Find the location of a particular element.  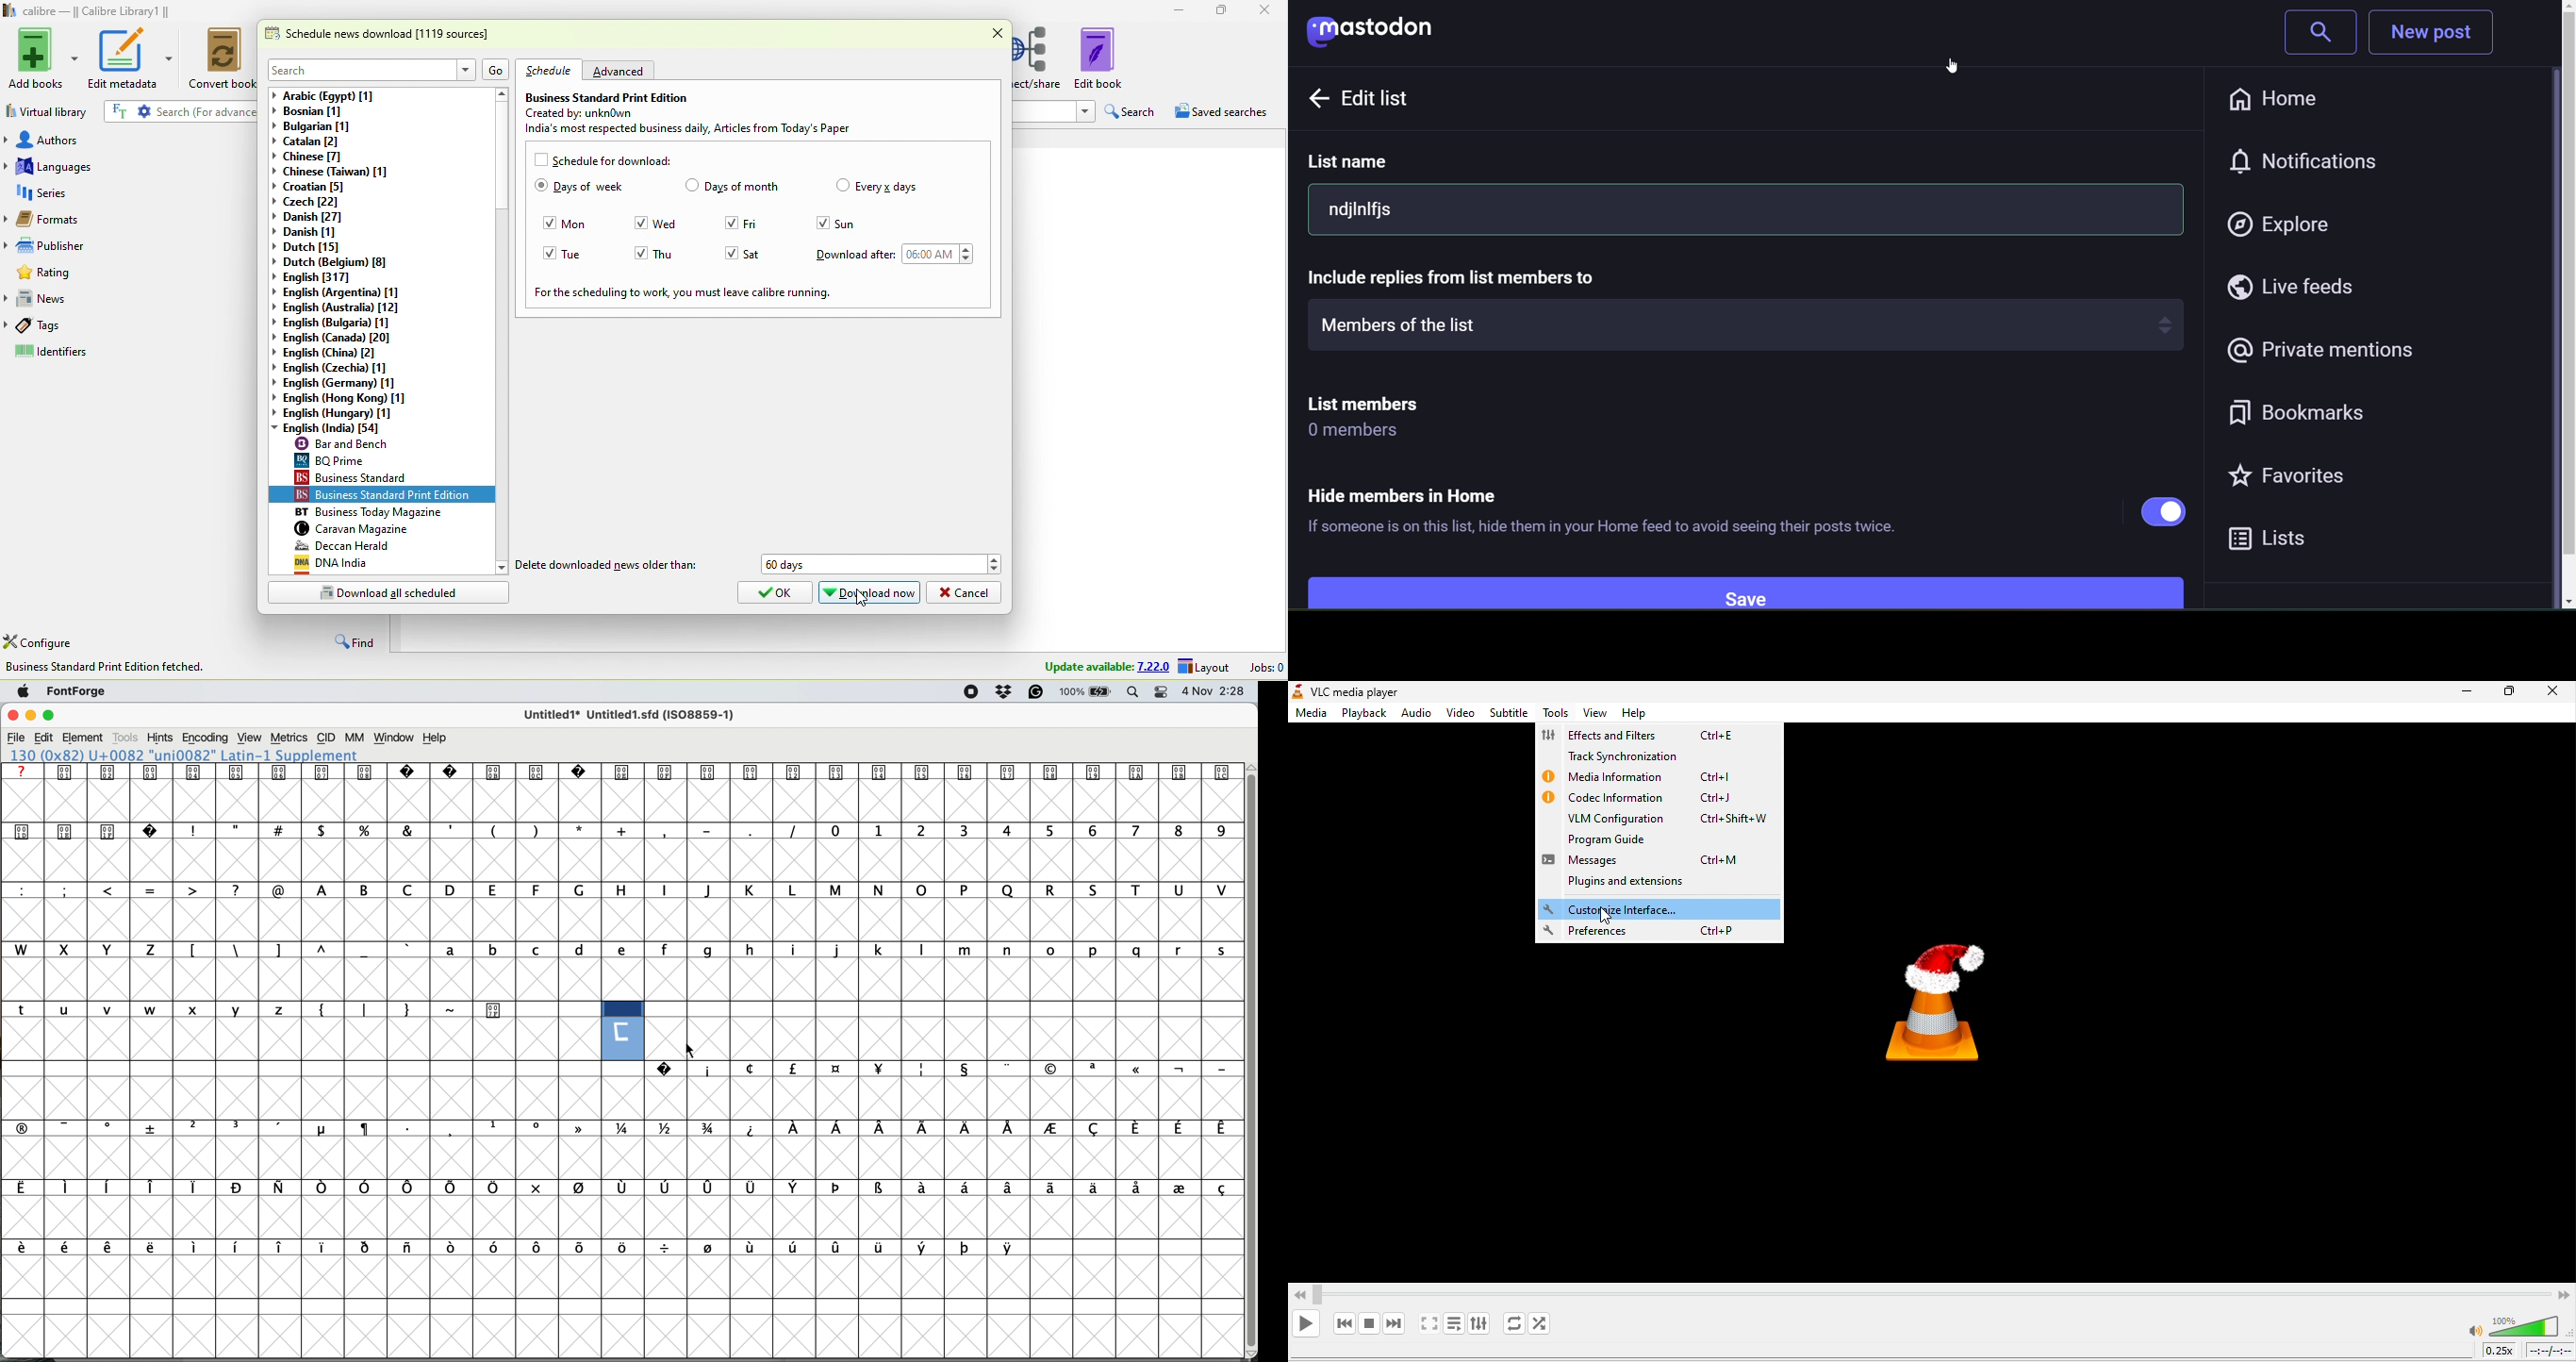

save is located at coordinates (1760, 589).